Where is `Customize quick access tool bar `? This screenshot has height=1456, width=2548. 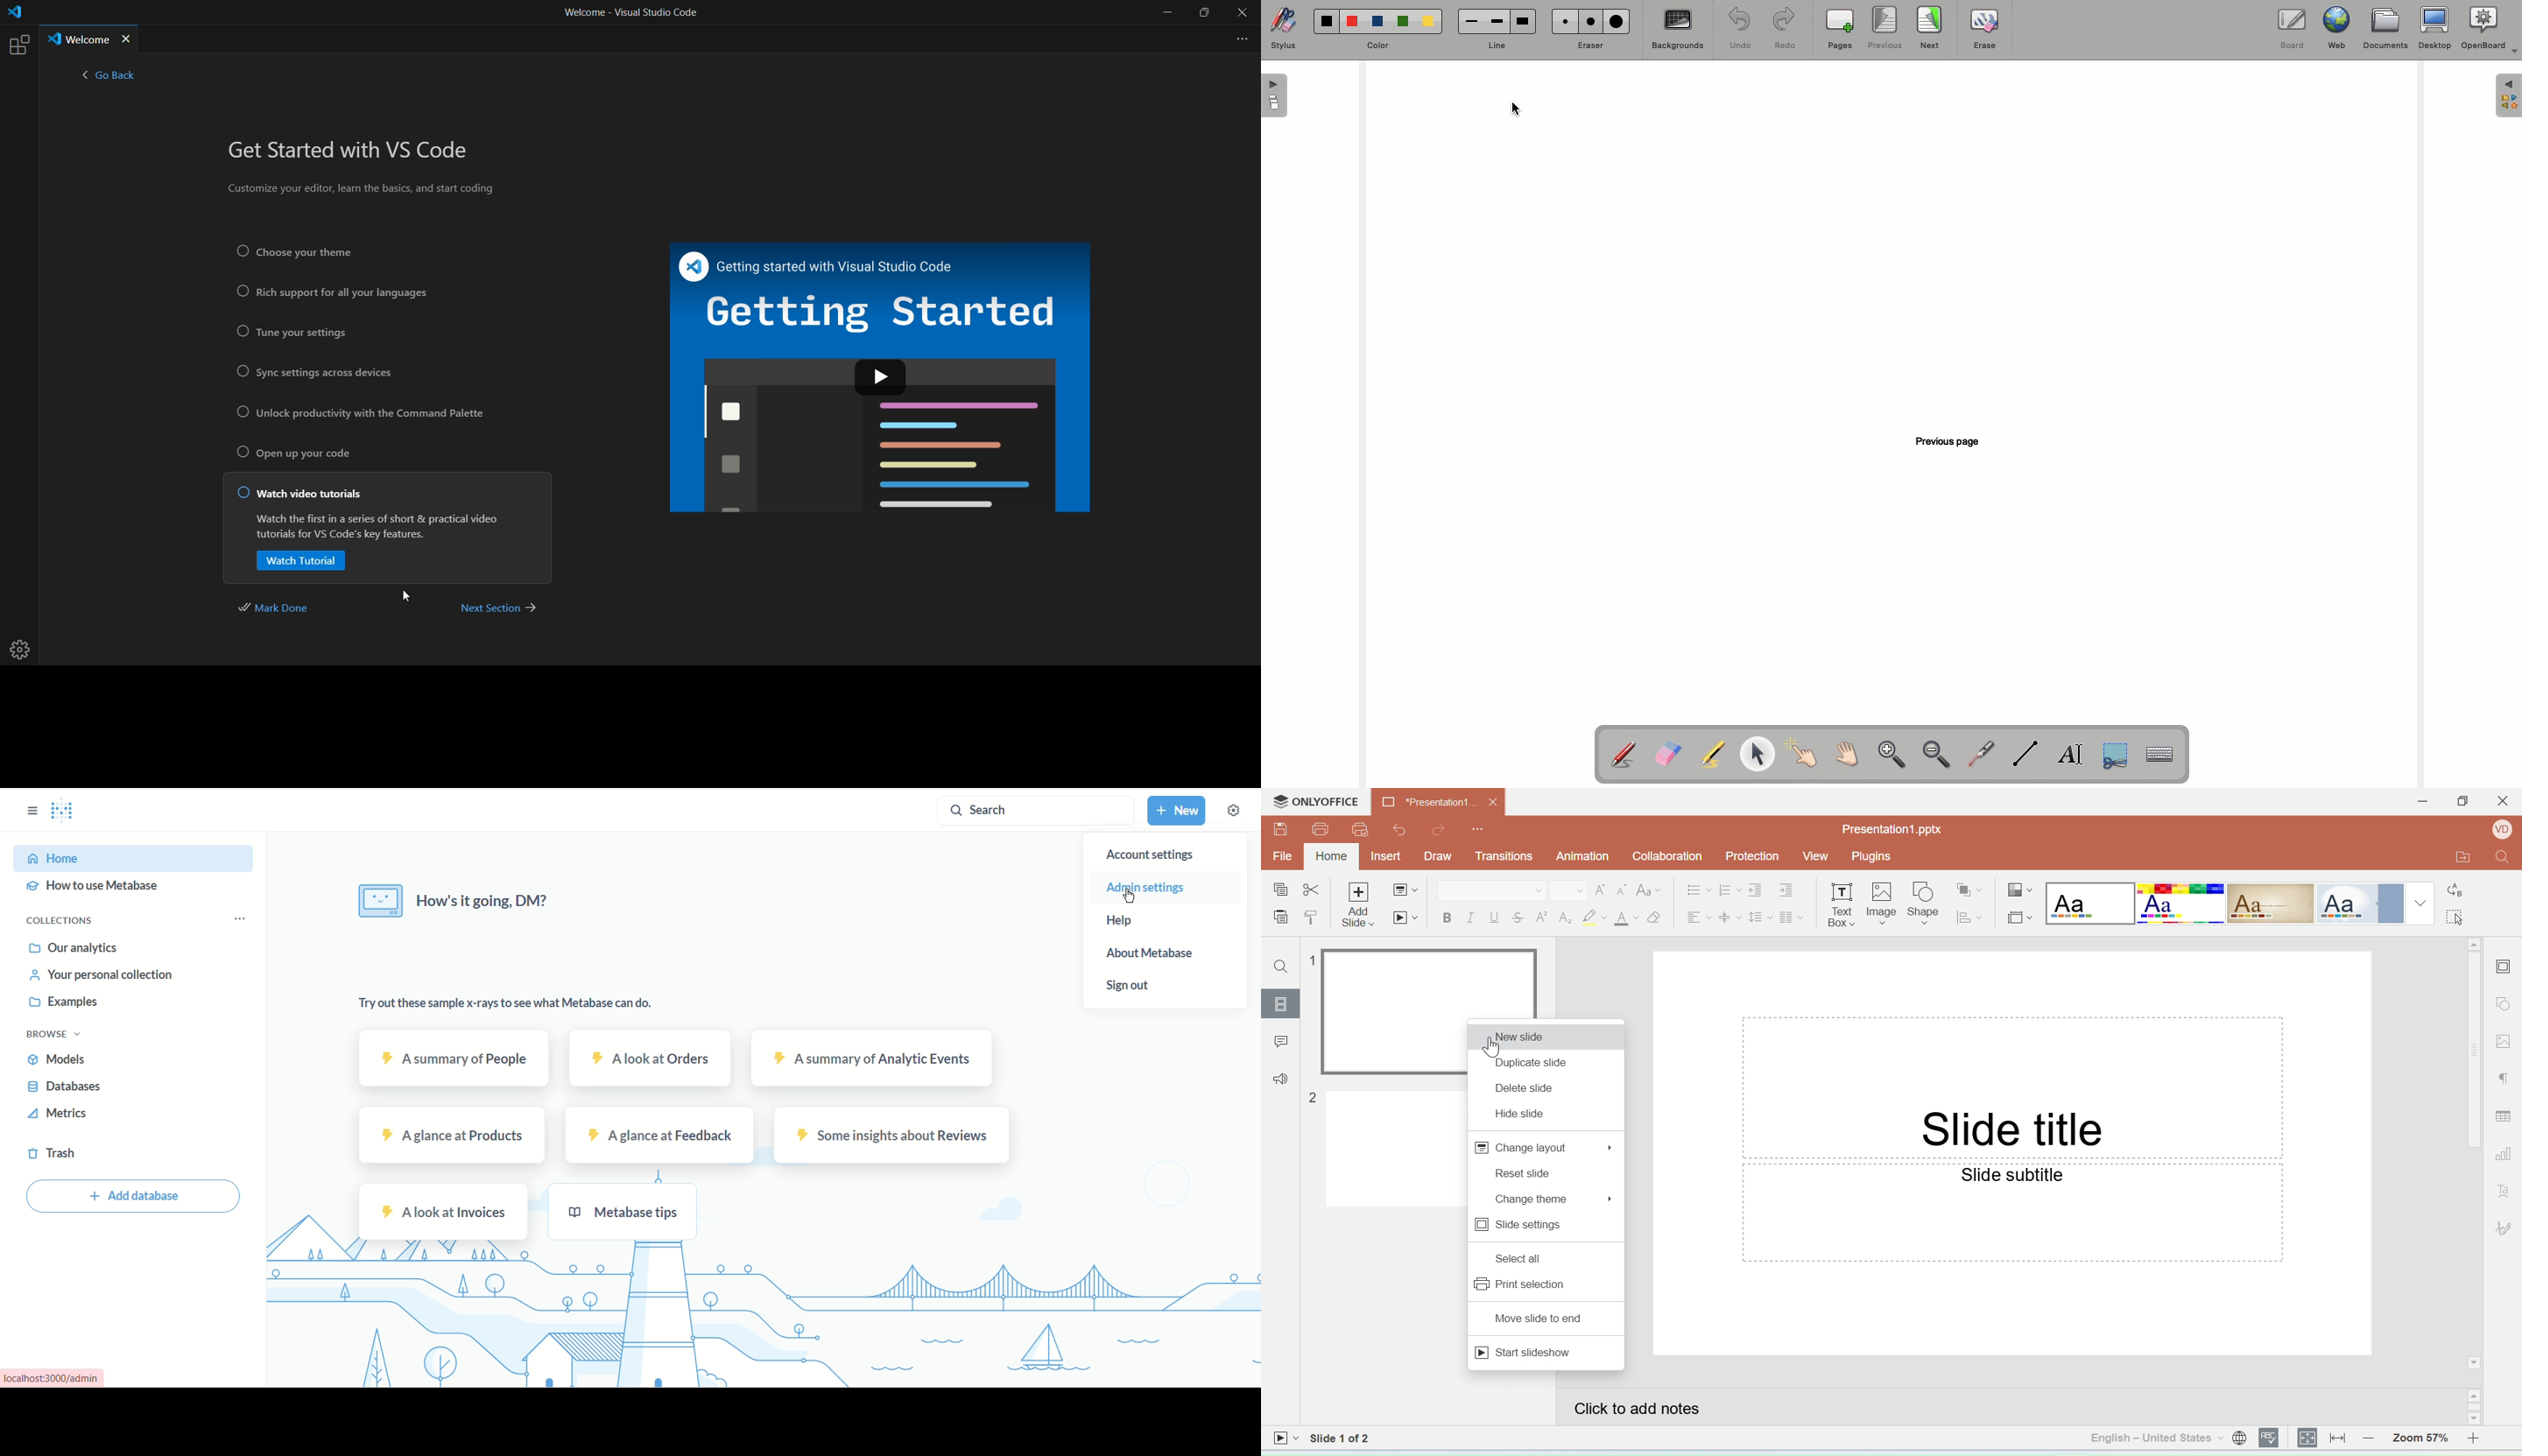
Customize quick access tool bar  is located at coordinates (1479, 827).